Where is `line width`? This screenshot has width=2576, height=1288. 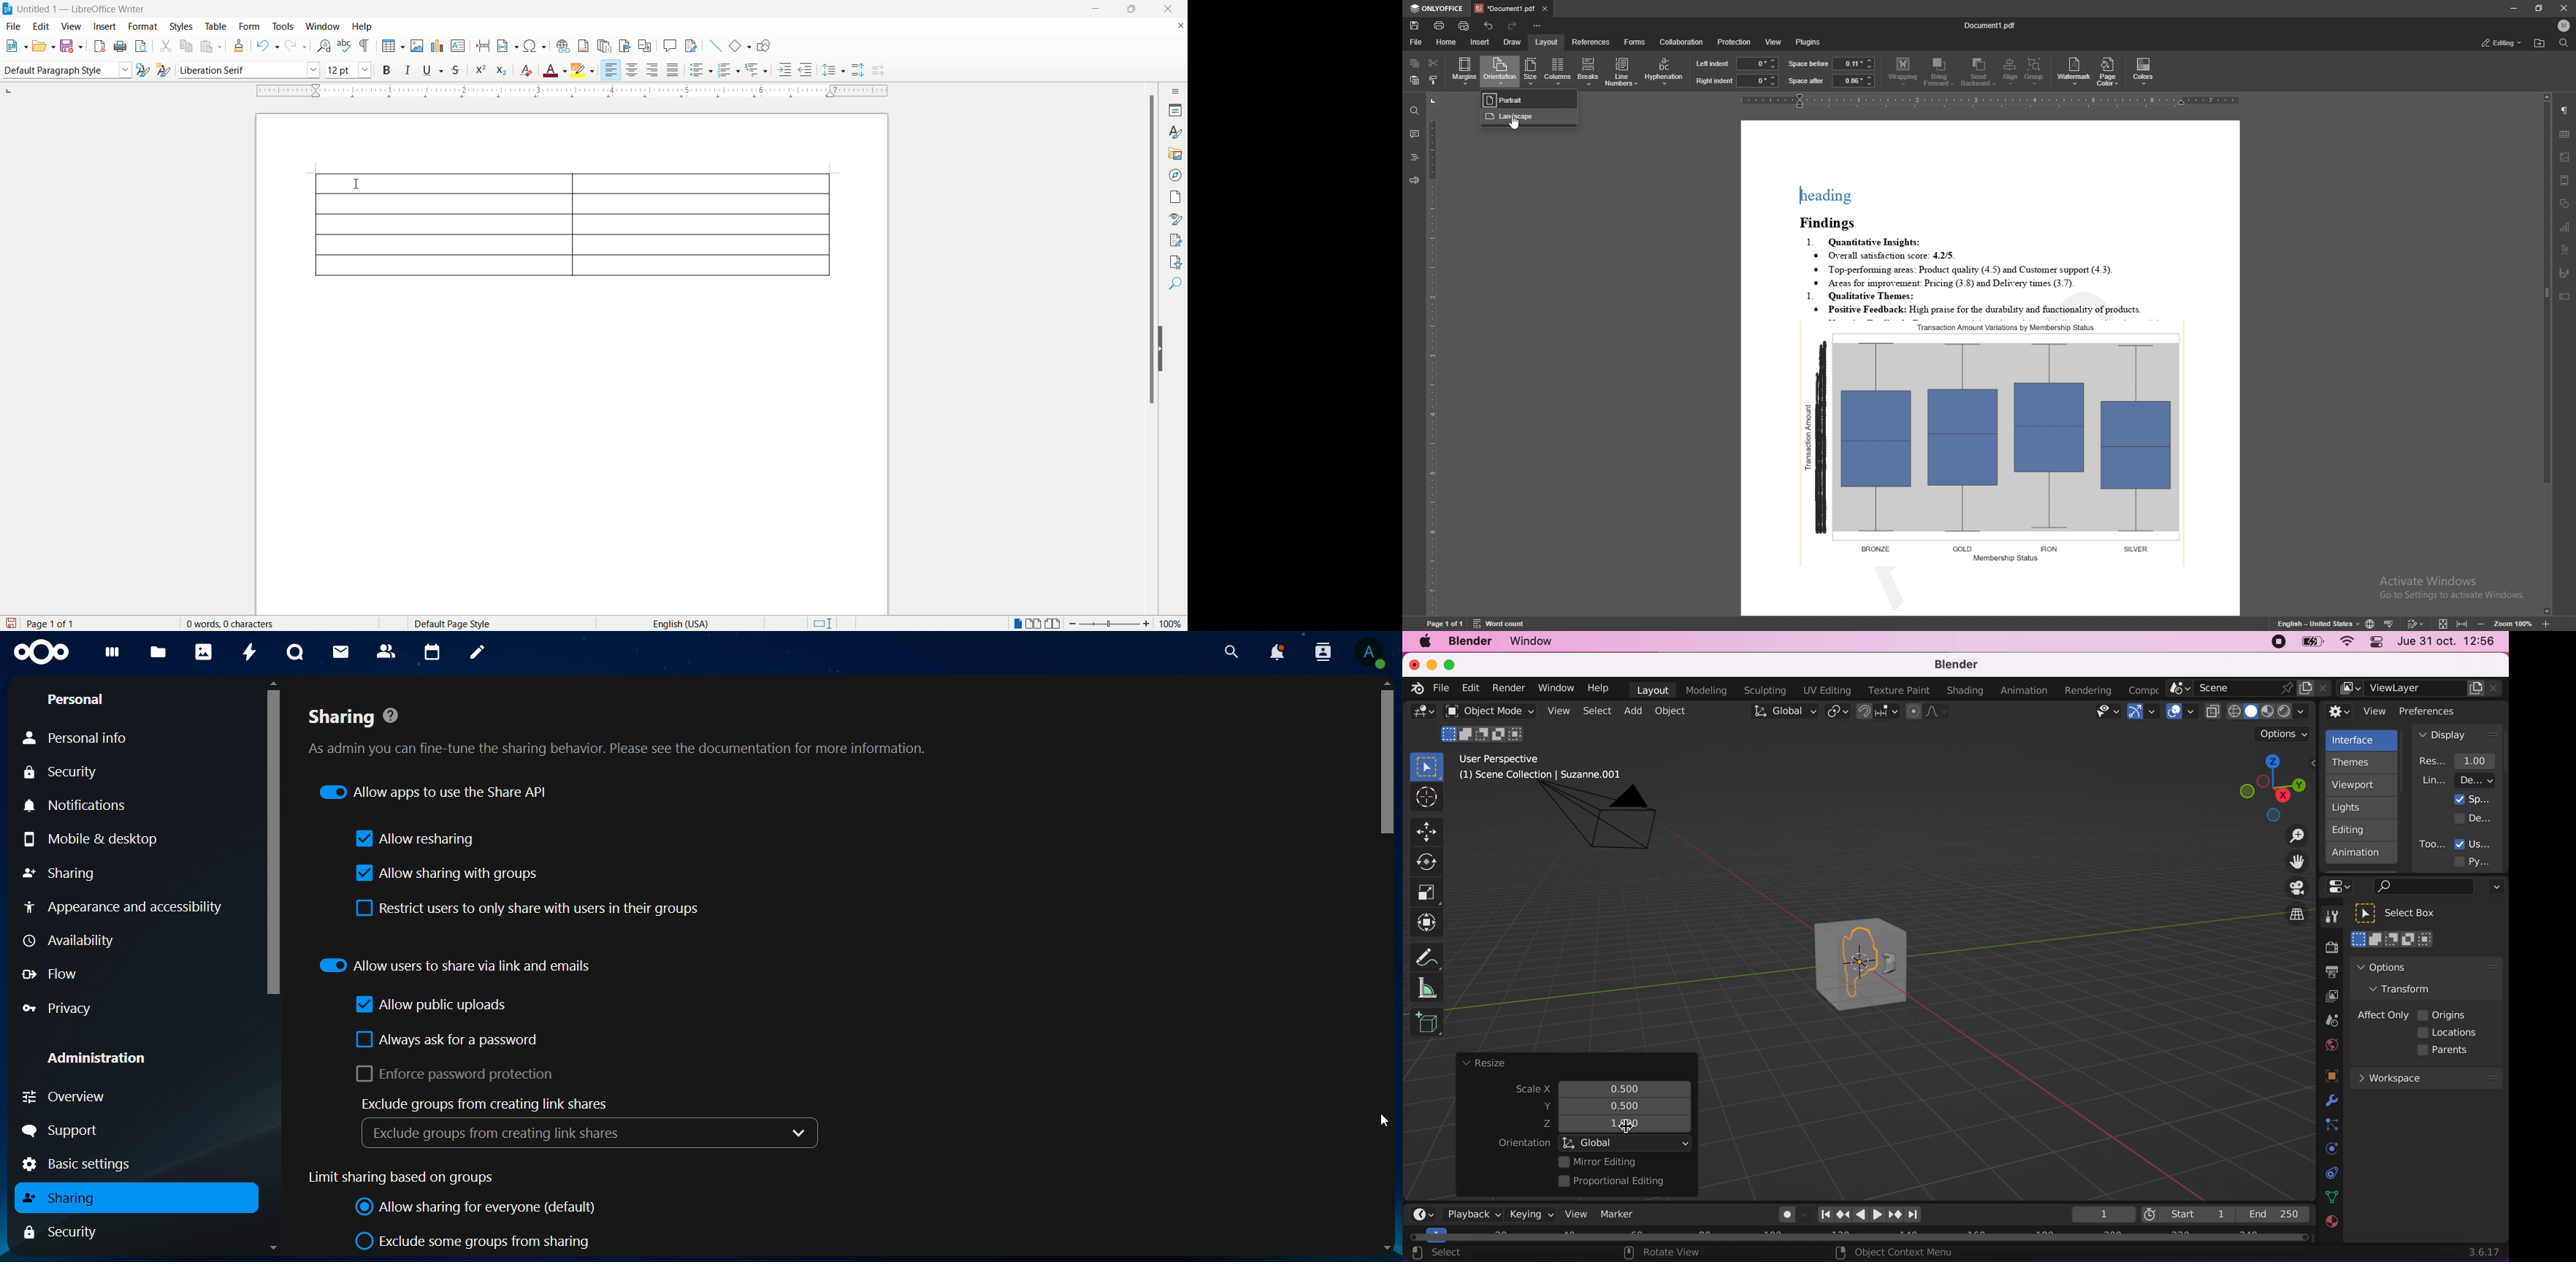
line width is located at coordinates (2458, 780).